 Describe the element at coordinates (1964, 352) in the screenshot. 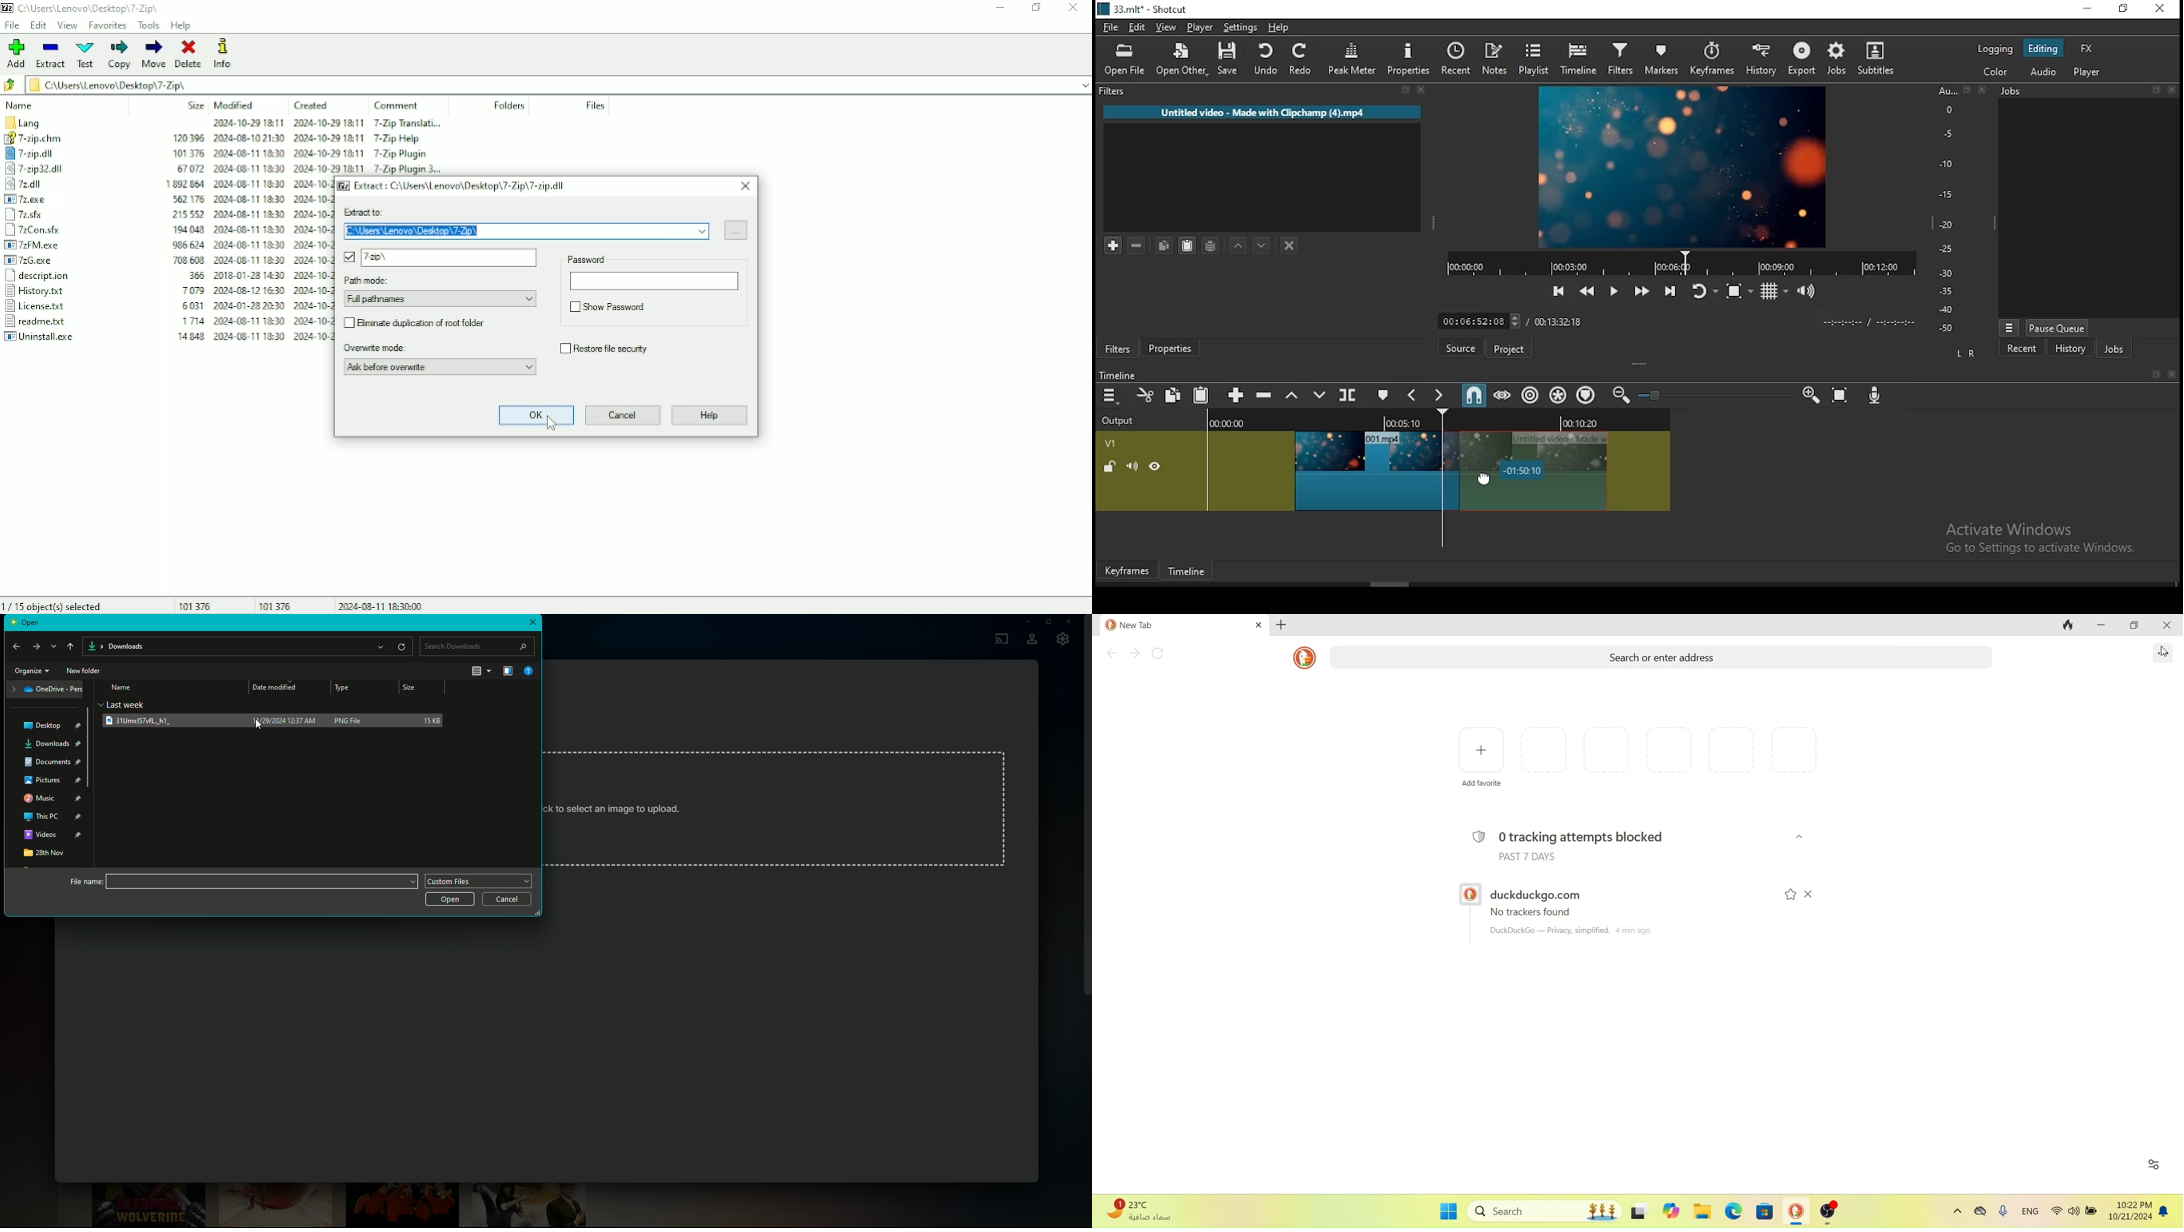

I see `L R` at that location.